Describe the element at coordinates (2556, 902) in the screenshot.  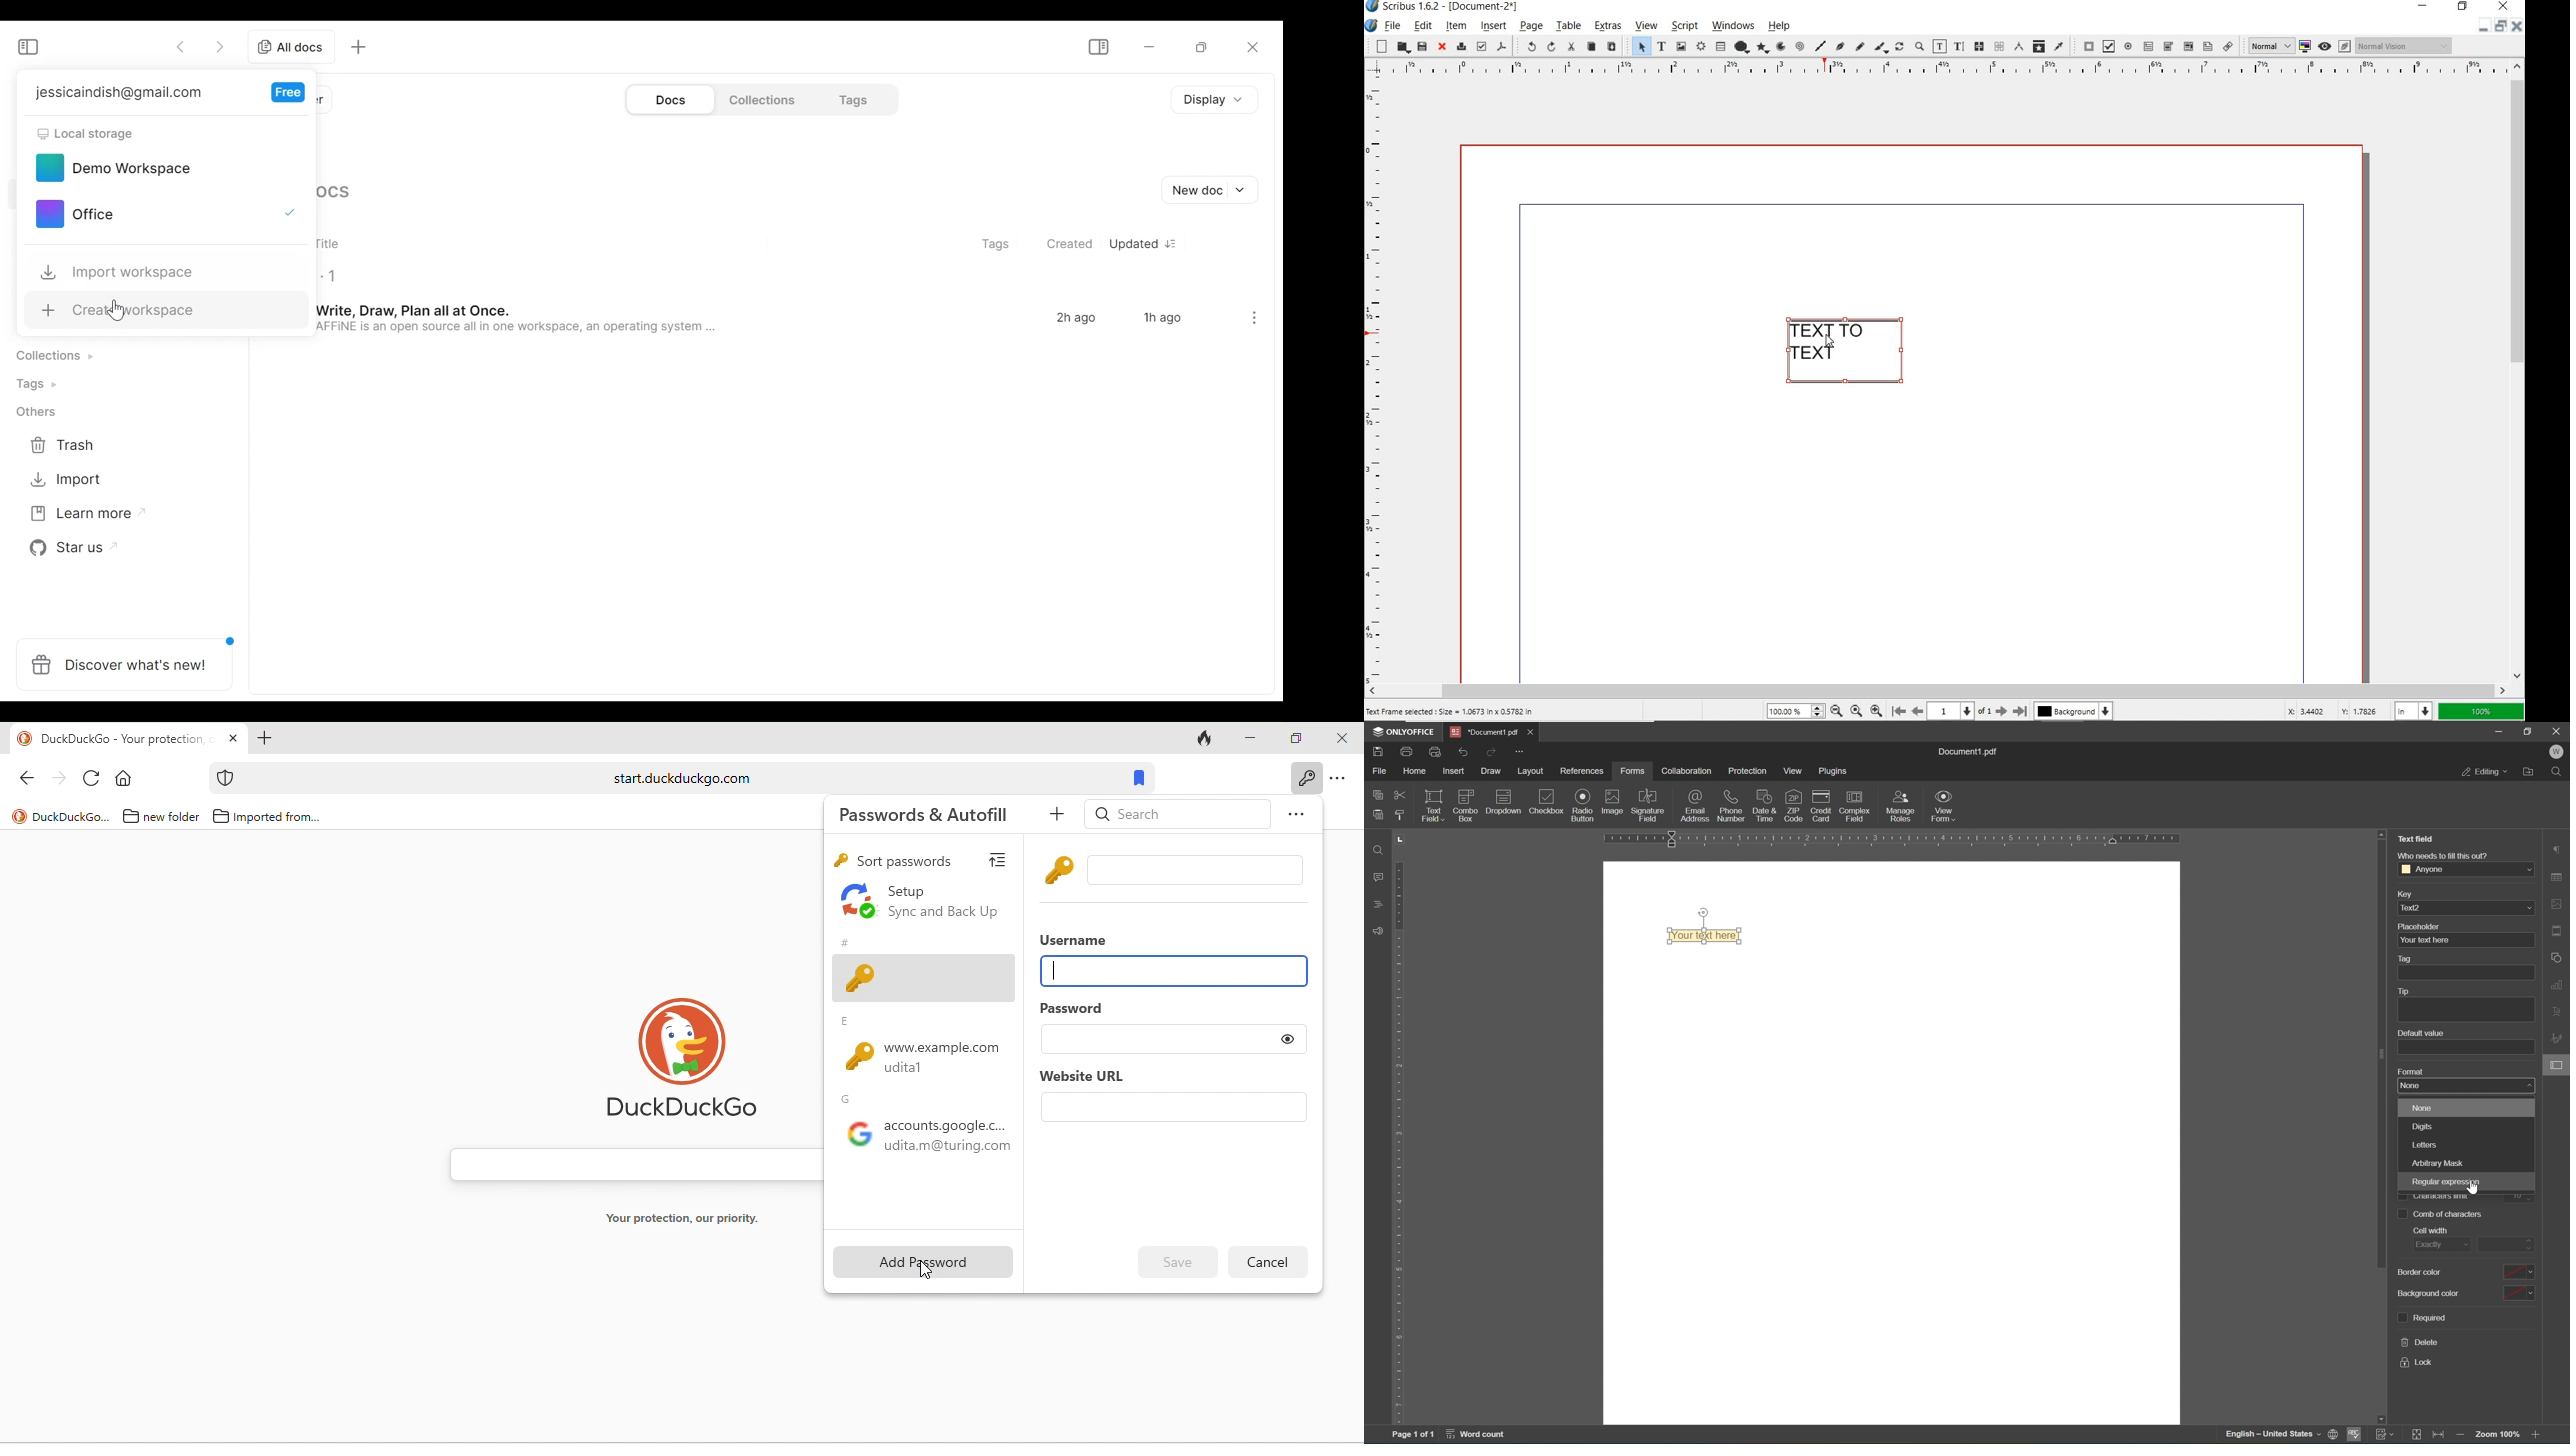
I see `image settings` at that location.